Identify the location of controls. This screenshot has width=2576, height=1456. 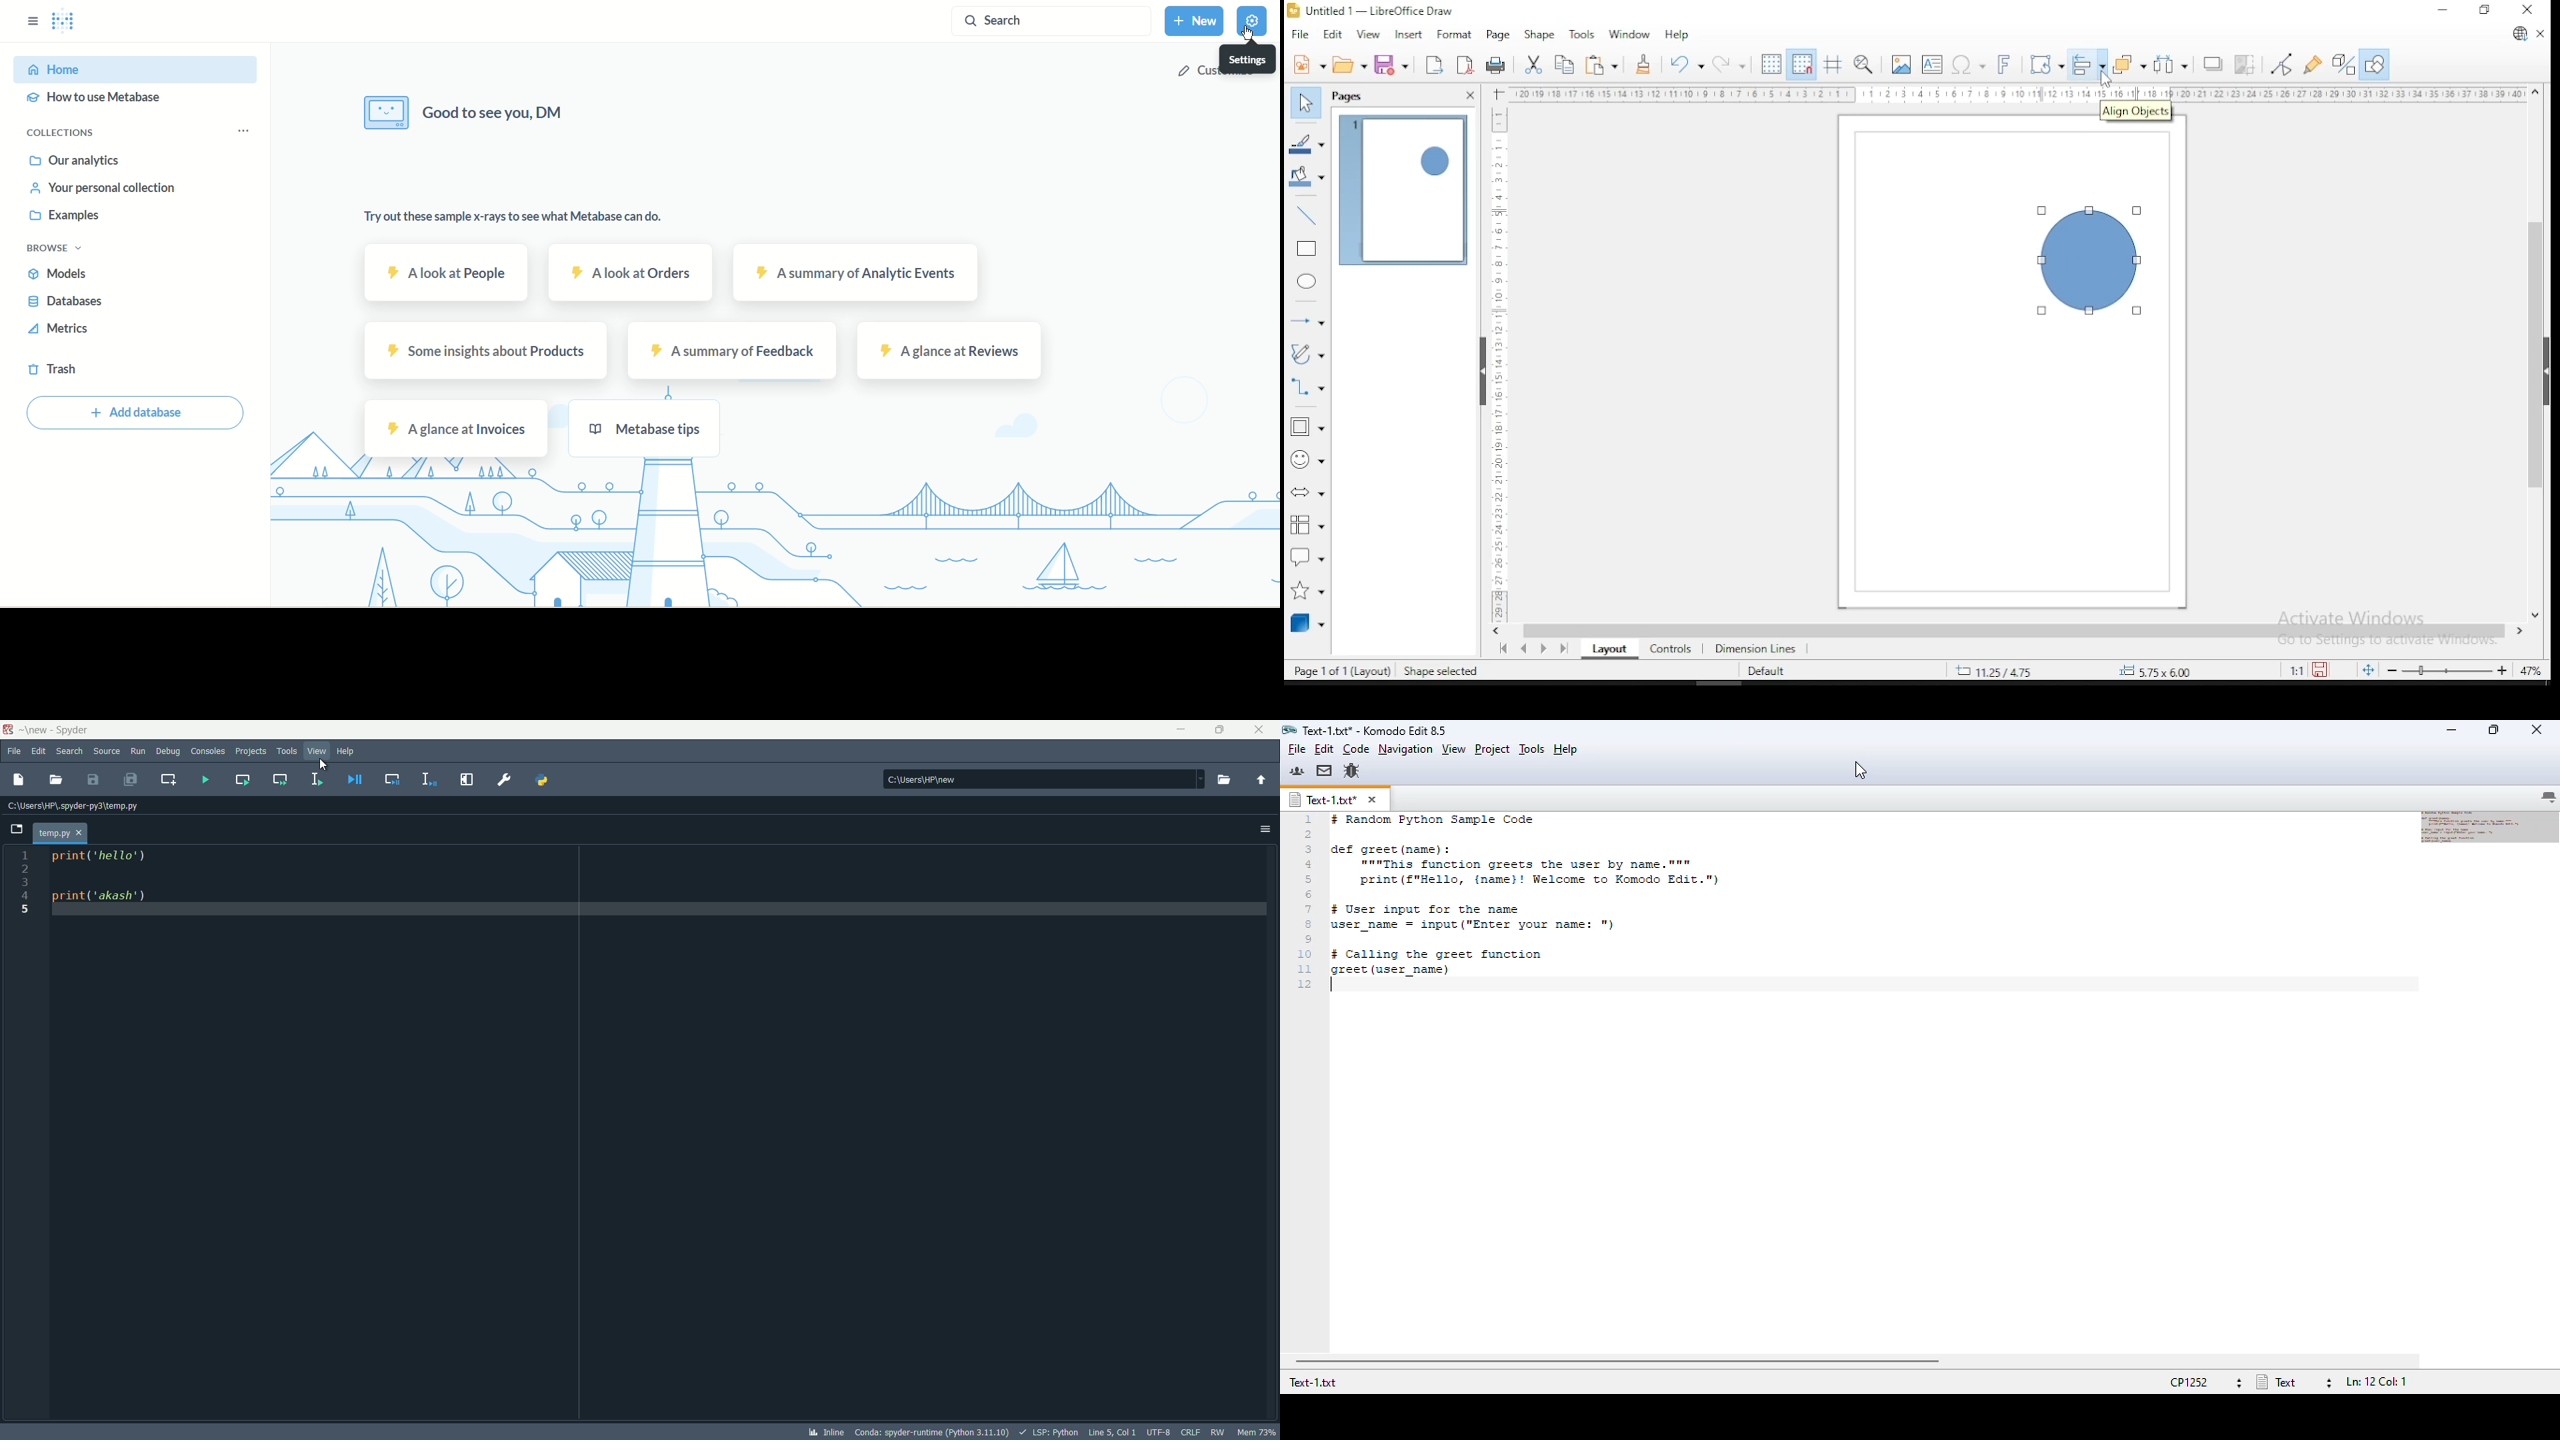
(1668, 647).